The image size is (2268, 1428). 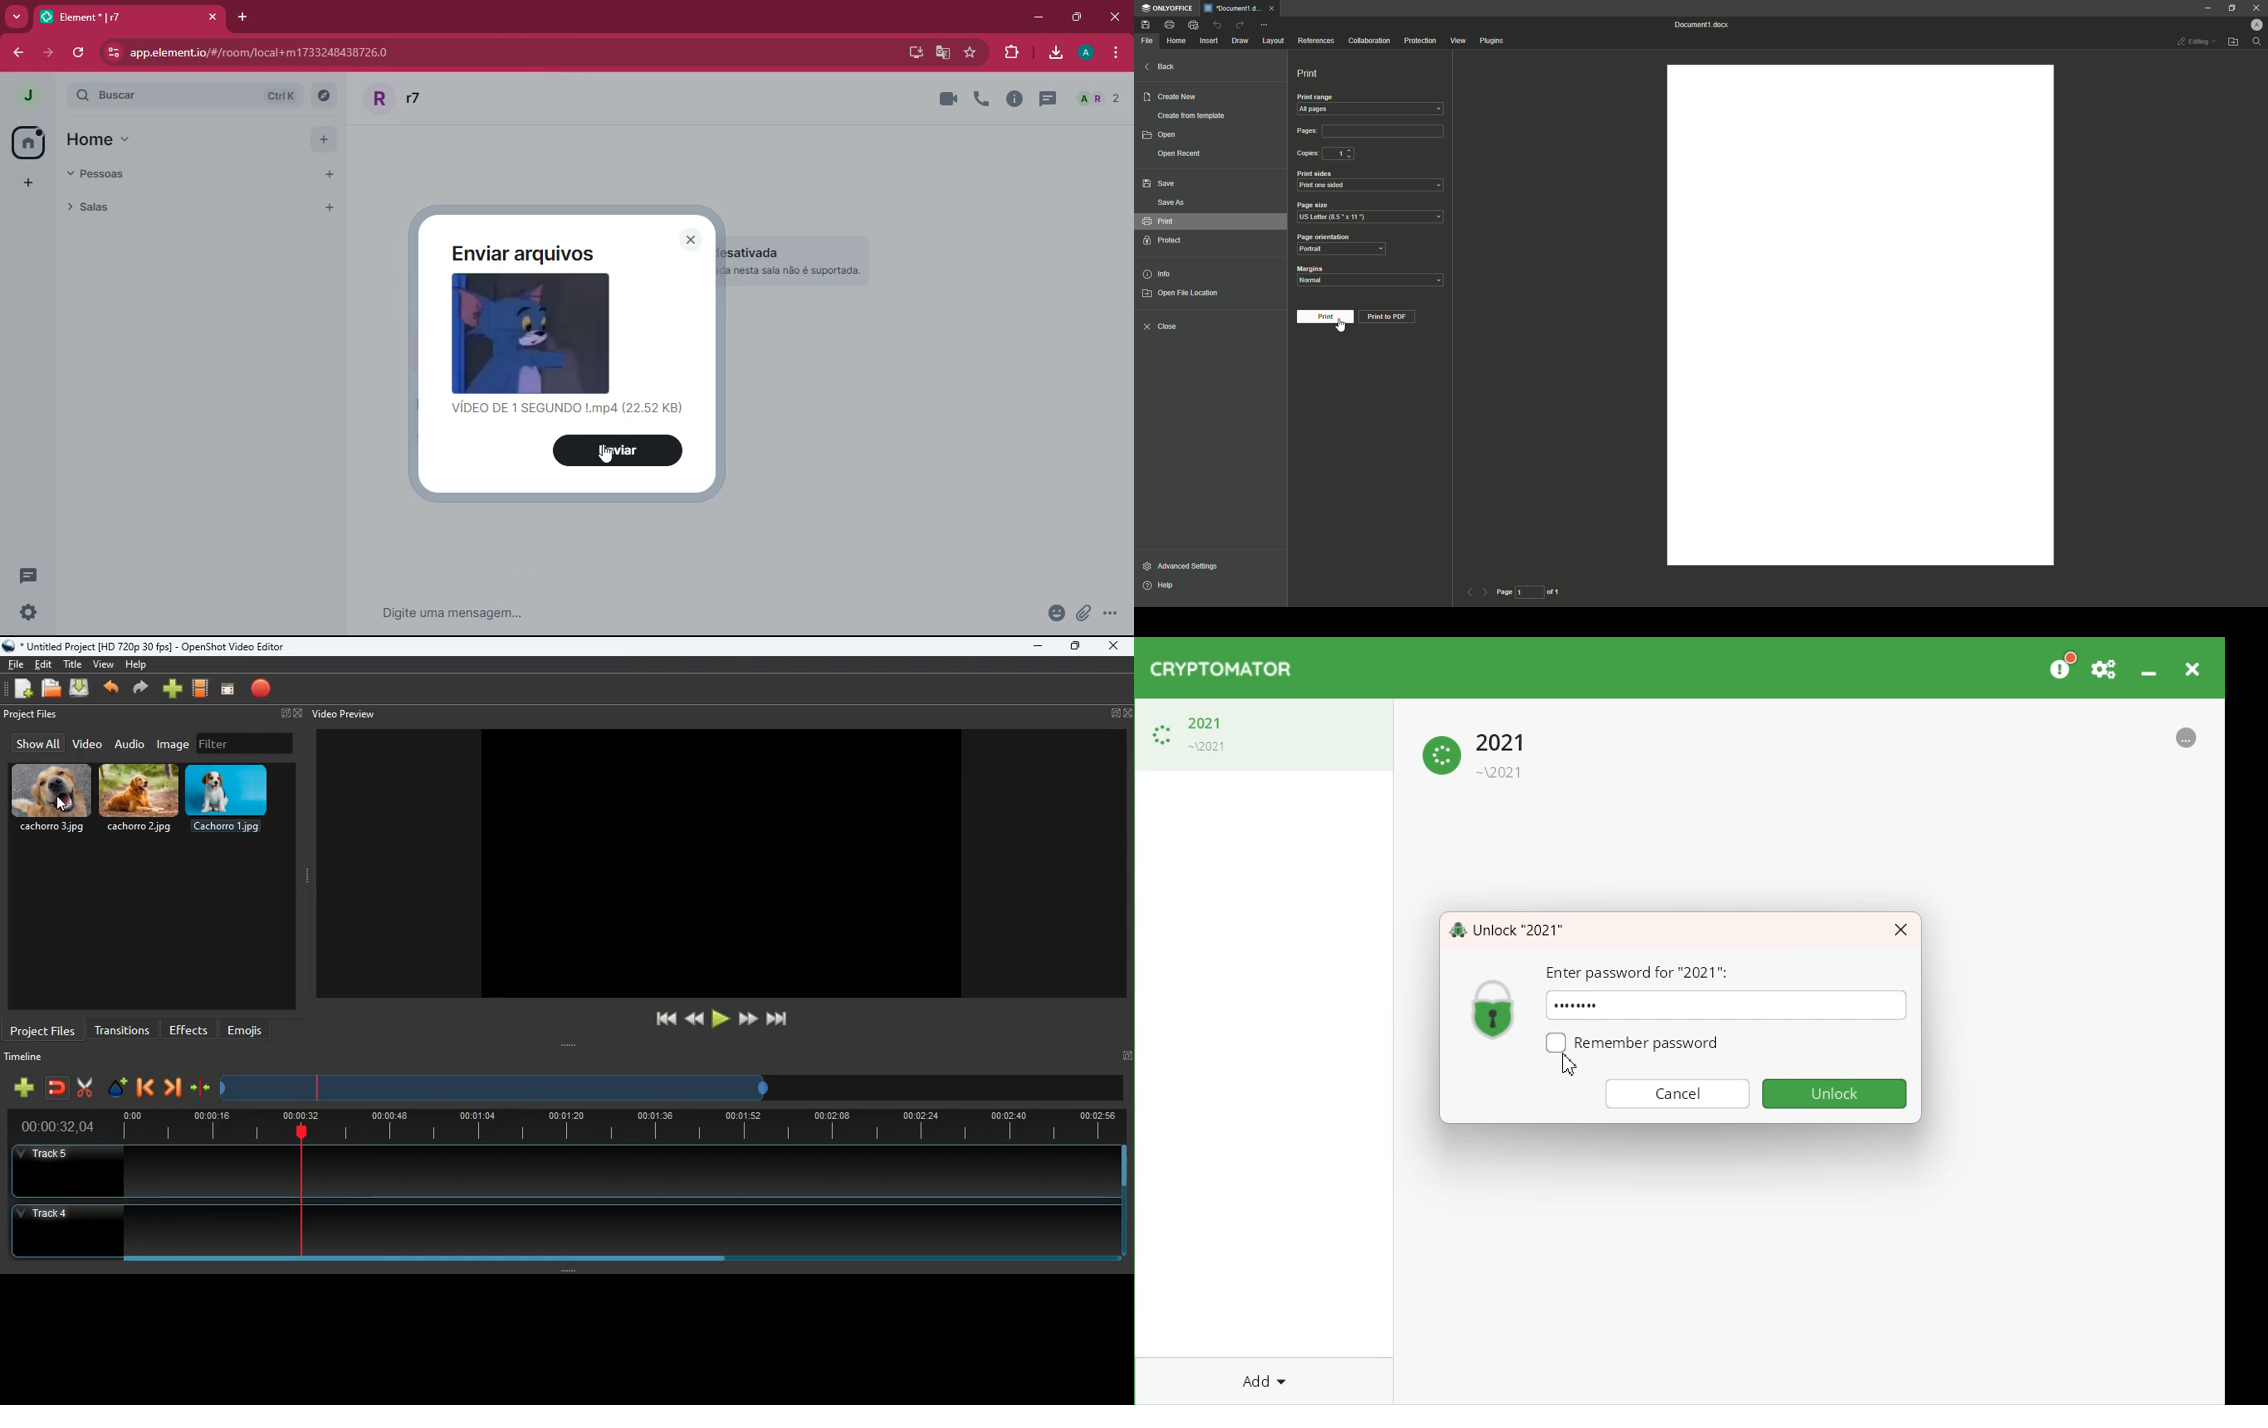 What do you see at coordinates (174, 744) in the screenshot?
I see `image` at bounding box center [174, 744].